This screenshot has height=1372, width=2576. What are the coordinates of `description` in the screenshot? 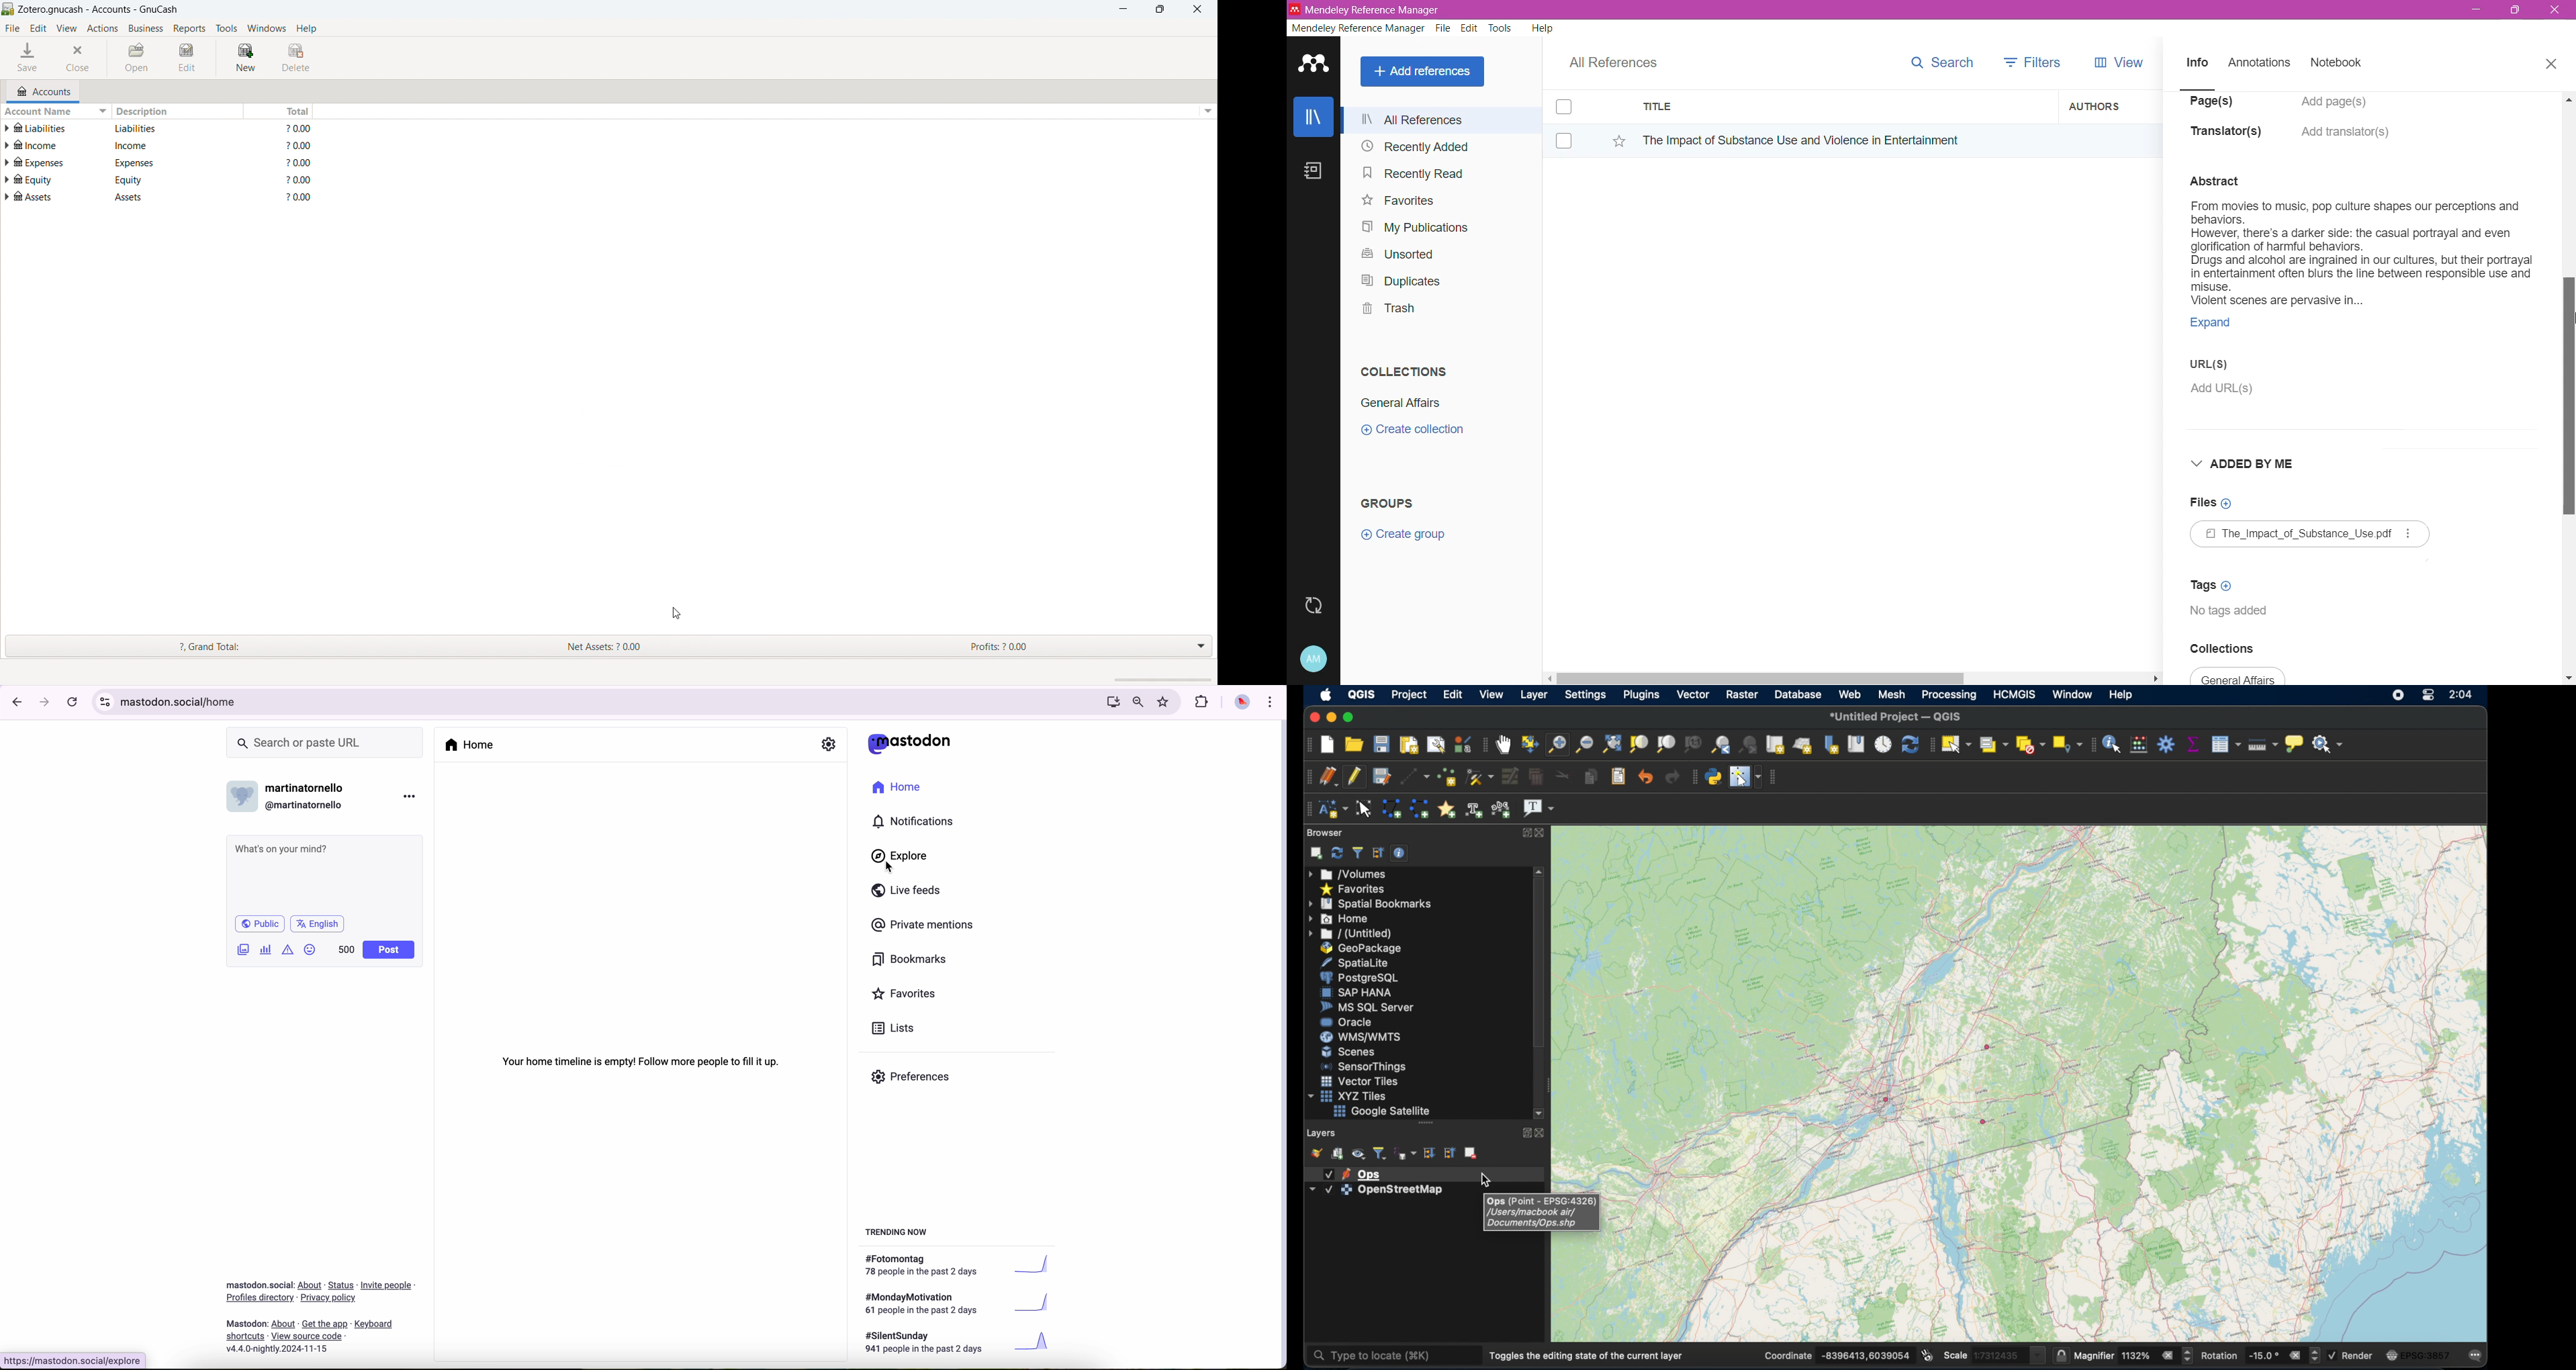 It's located at (174, 111).